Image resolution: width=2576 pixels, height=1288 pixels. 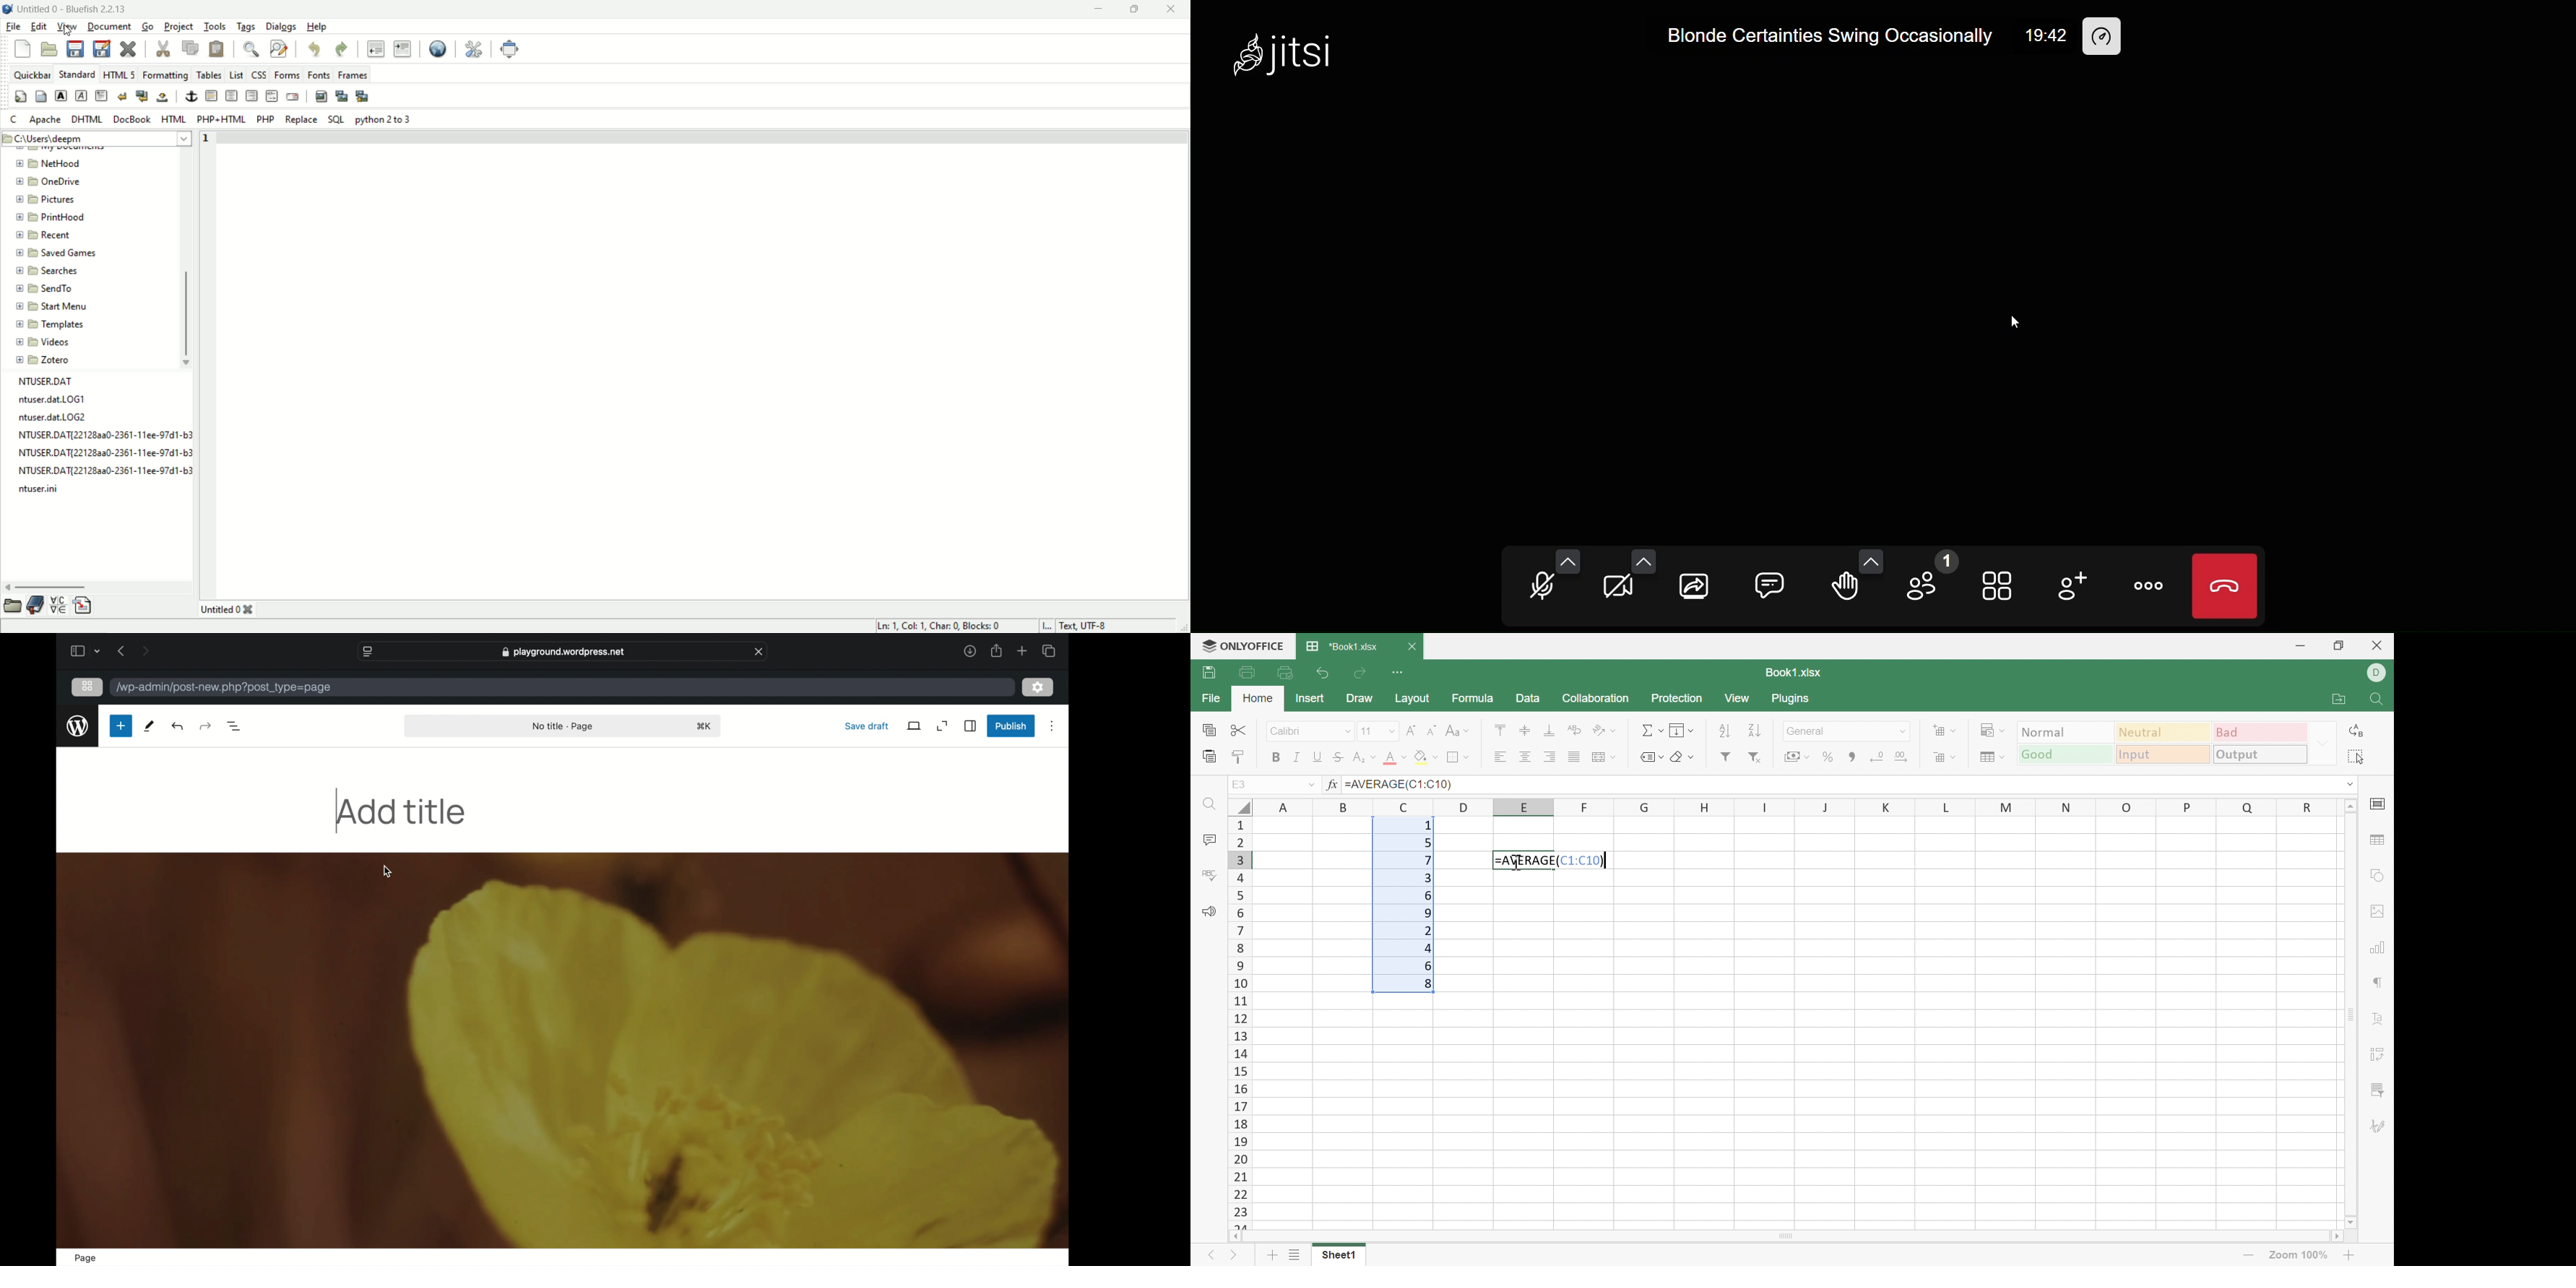 I want to click on Print, so click(x=1207, y=674).